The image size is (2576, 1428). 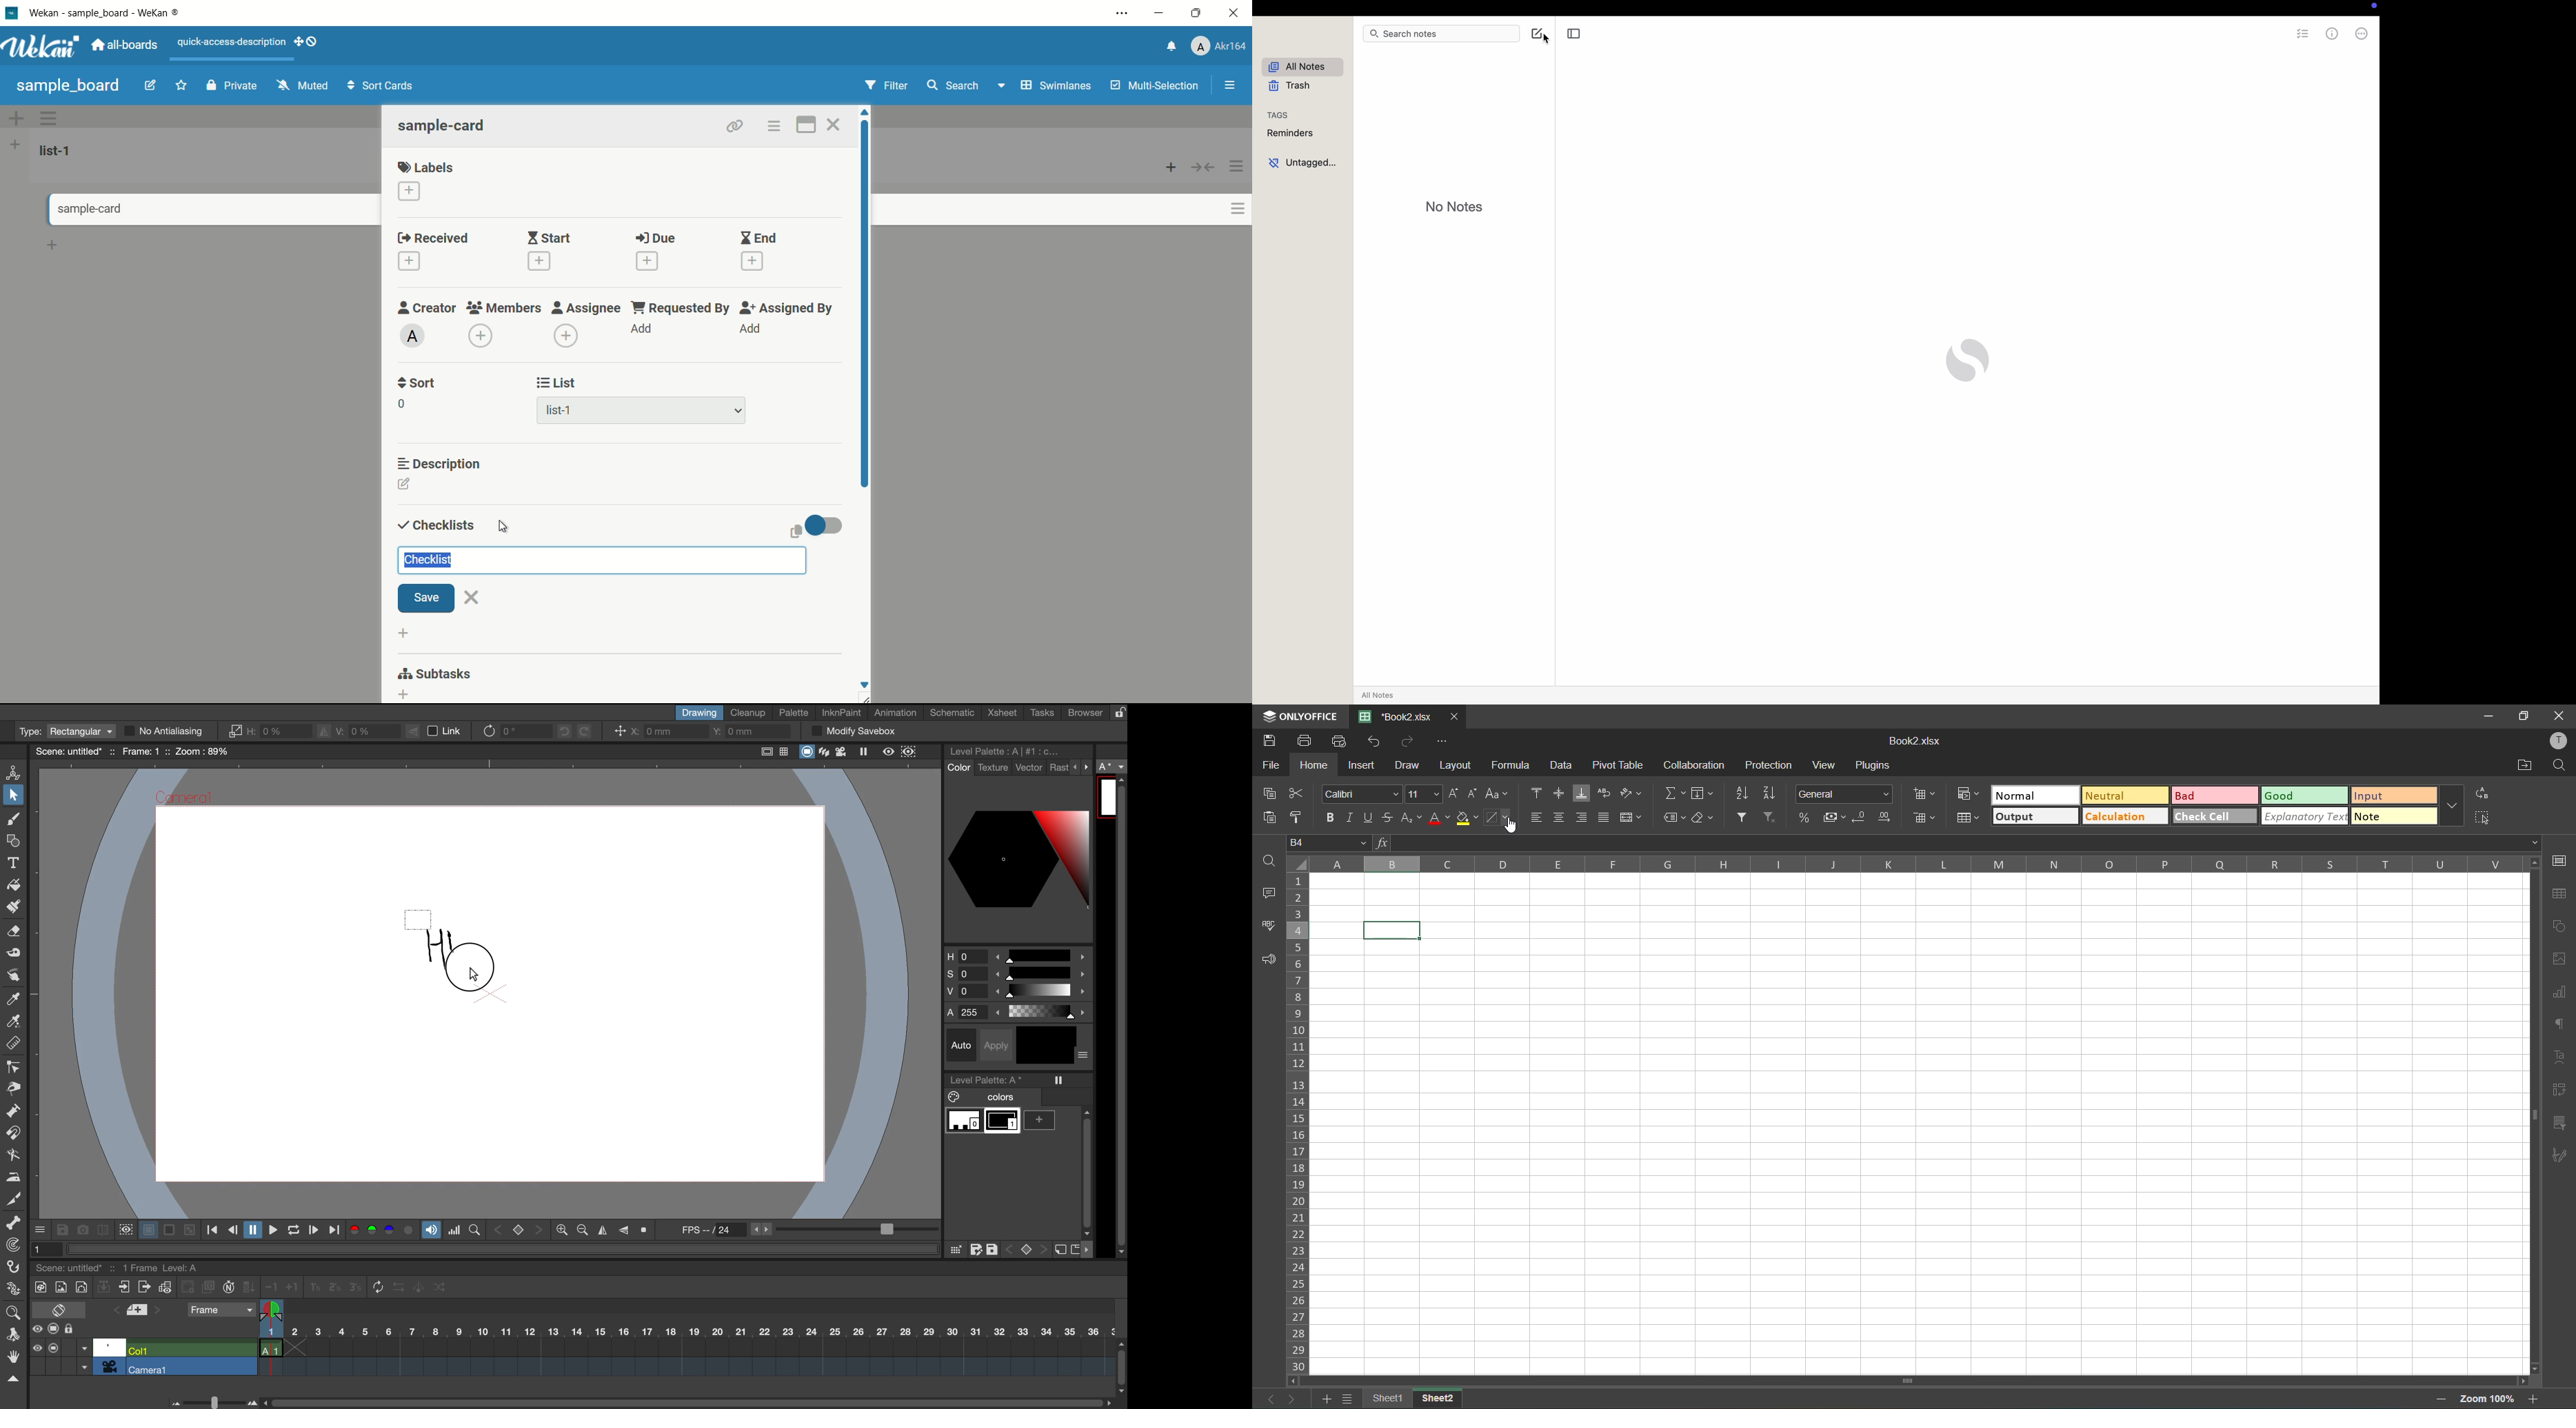 What do you see at coordinates (1393, 931) in the screenshot?
I see `selected cell` at bounding box center [1393, 931].